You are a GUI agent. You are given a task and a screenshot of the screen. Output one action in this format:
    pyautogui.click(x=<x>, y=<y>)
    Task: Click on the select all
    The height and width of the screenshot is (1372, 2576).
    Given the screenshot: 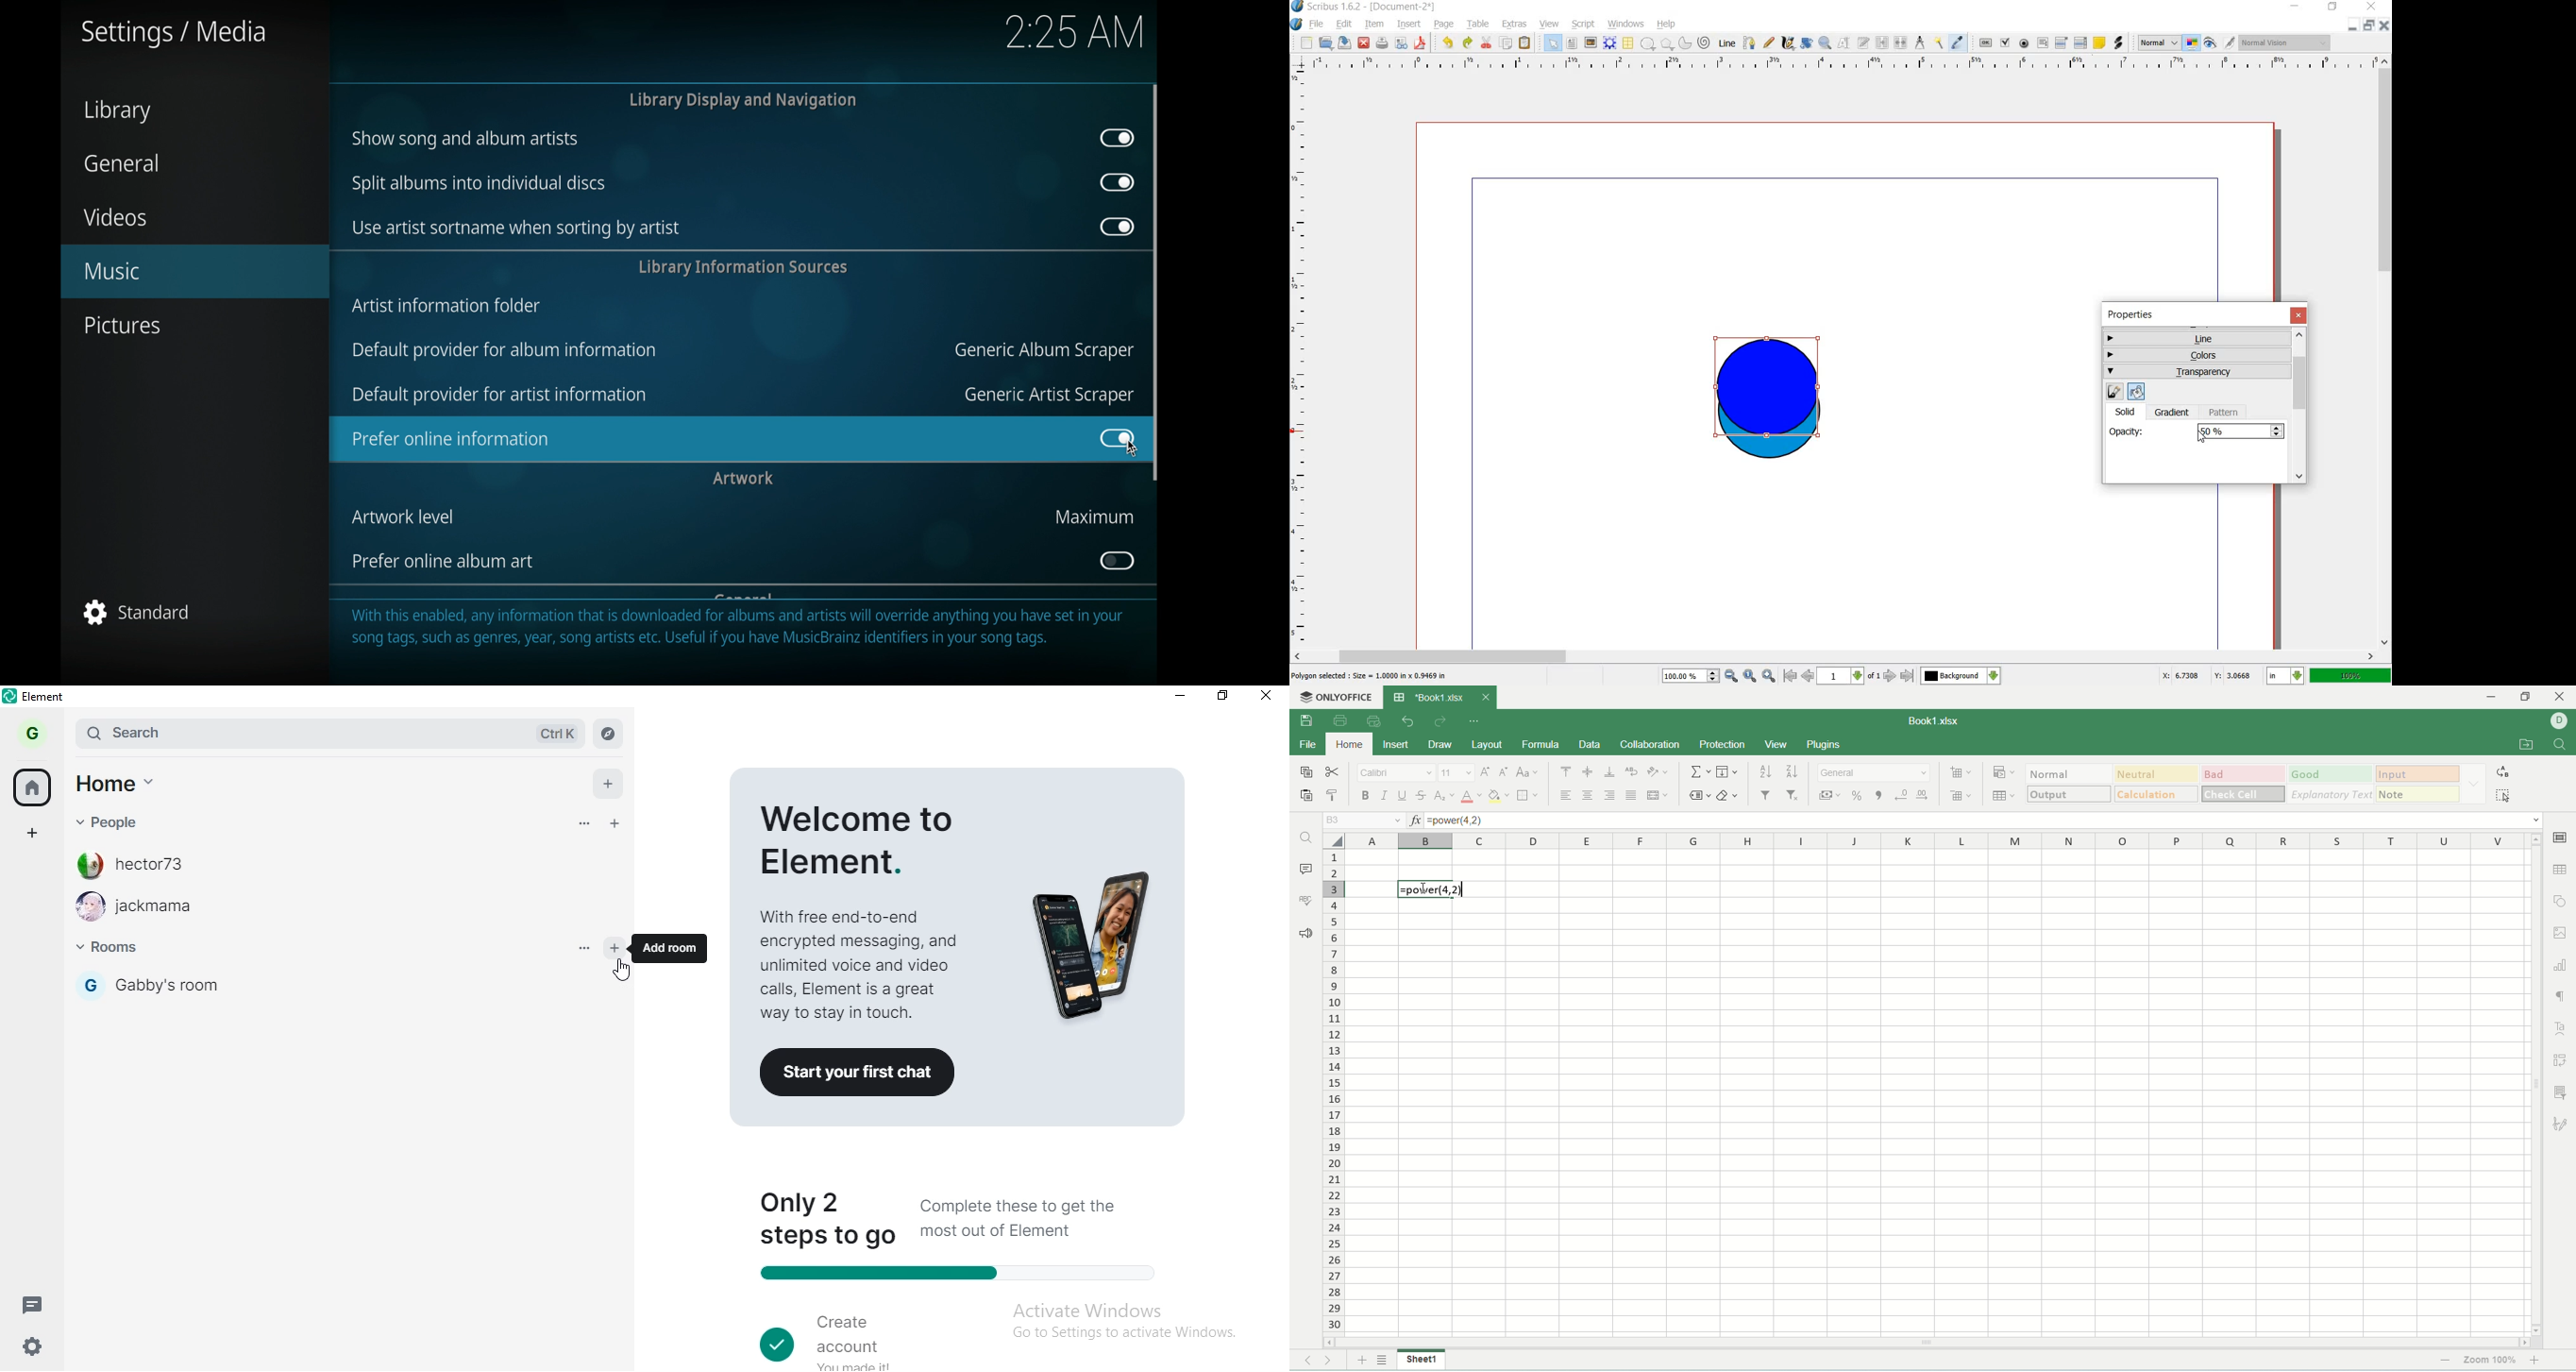 What is the action you would take?
    pyautogui.click(x=1334, y=841)
    